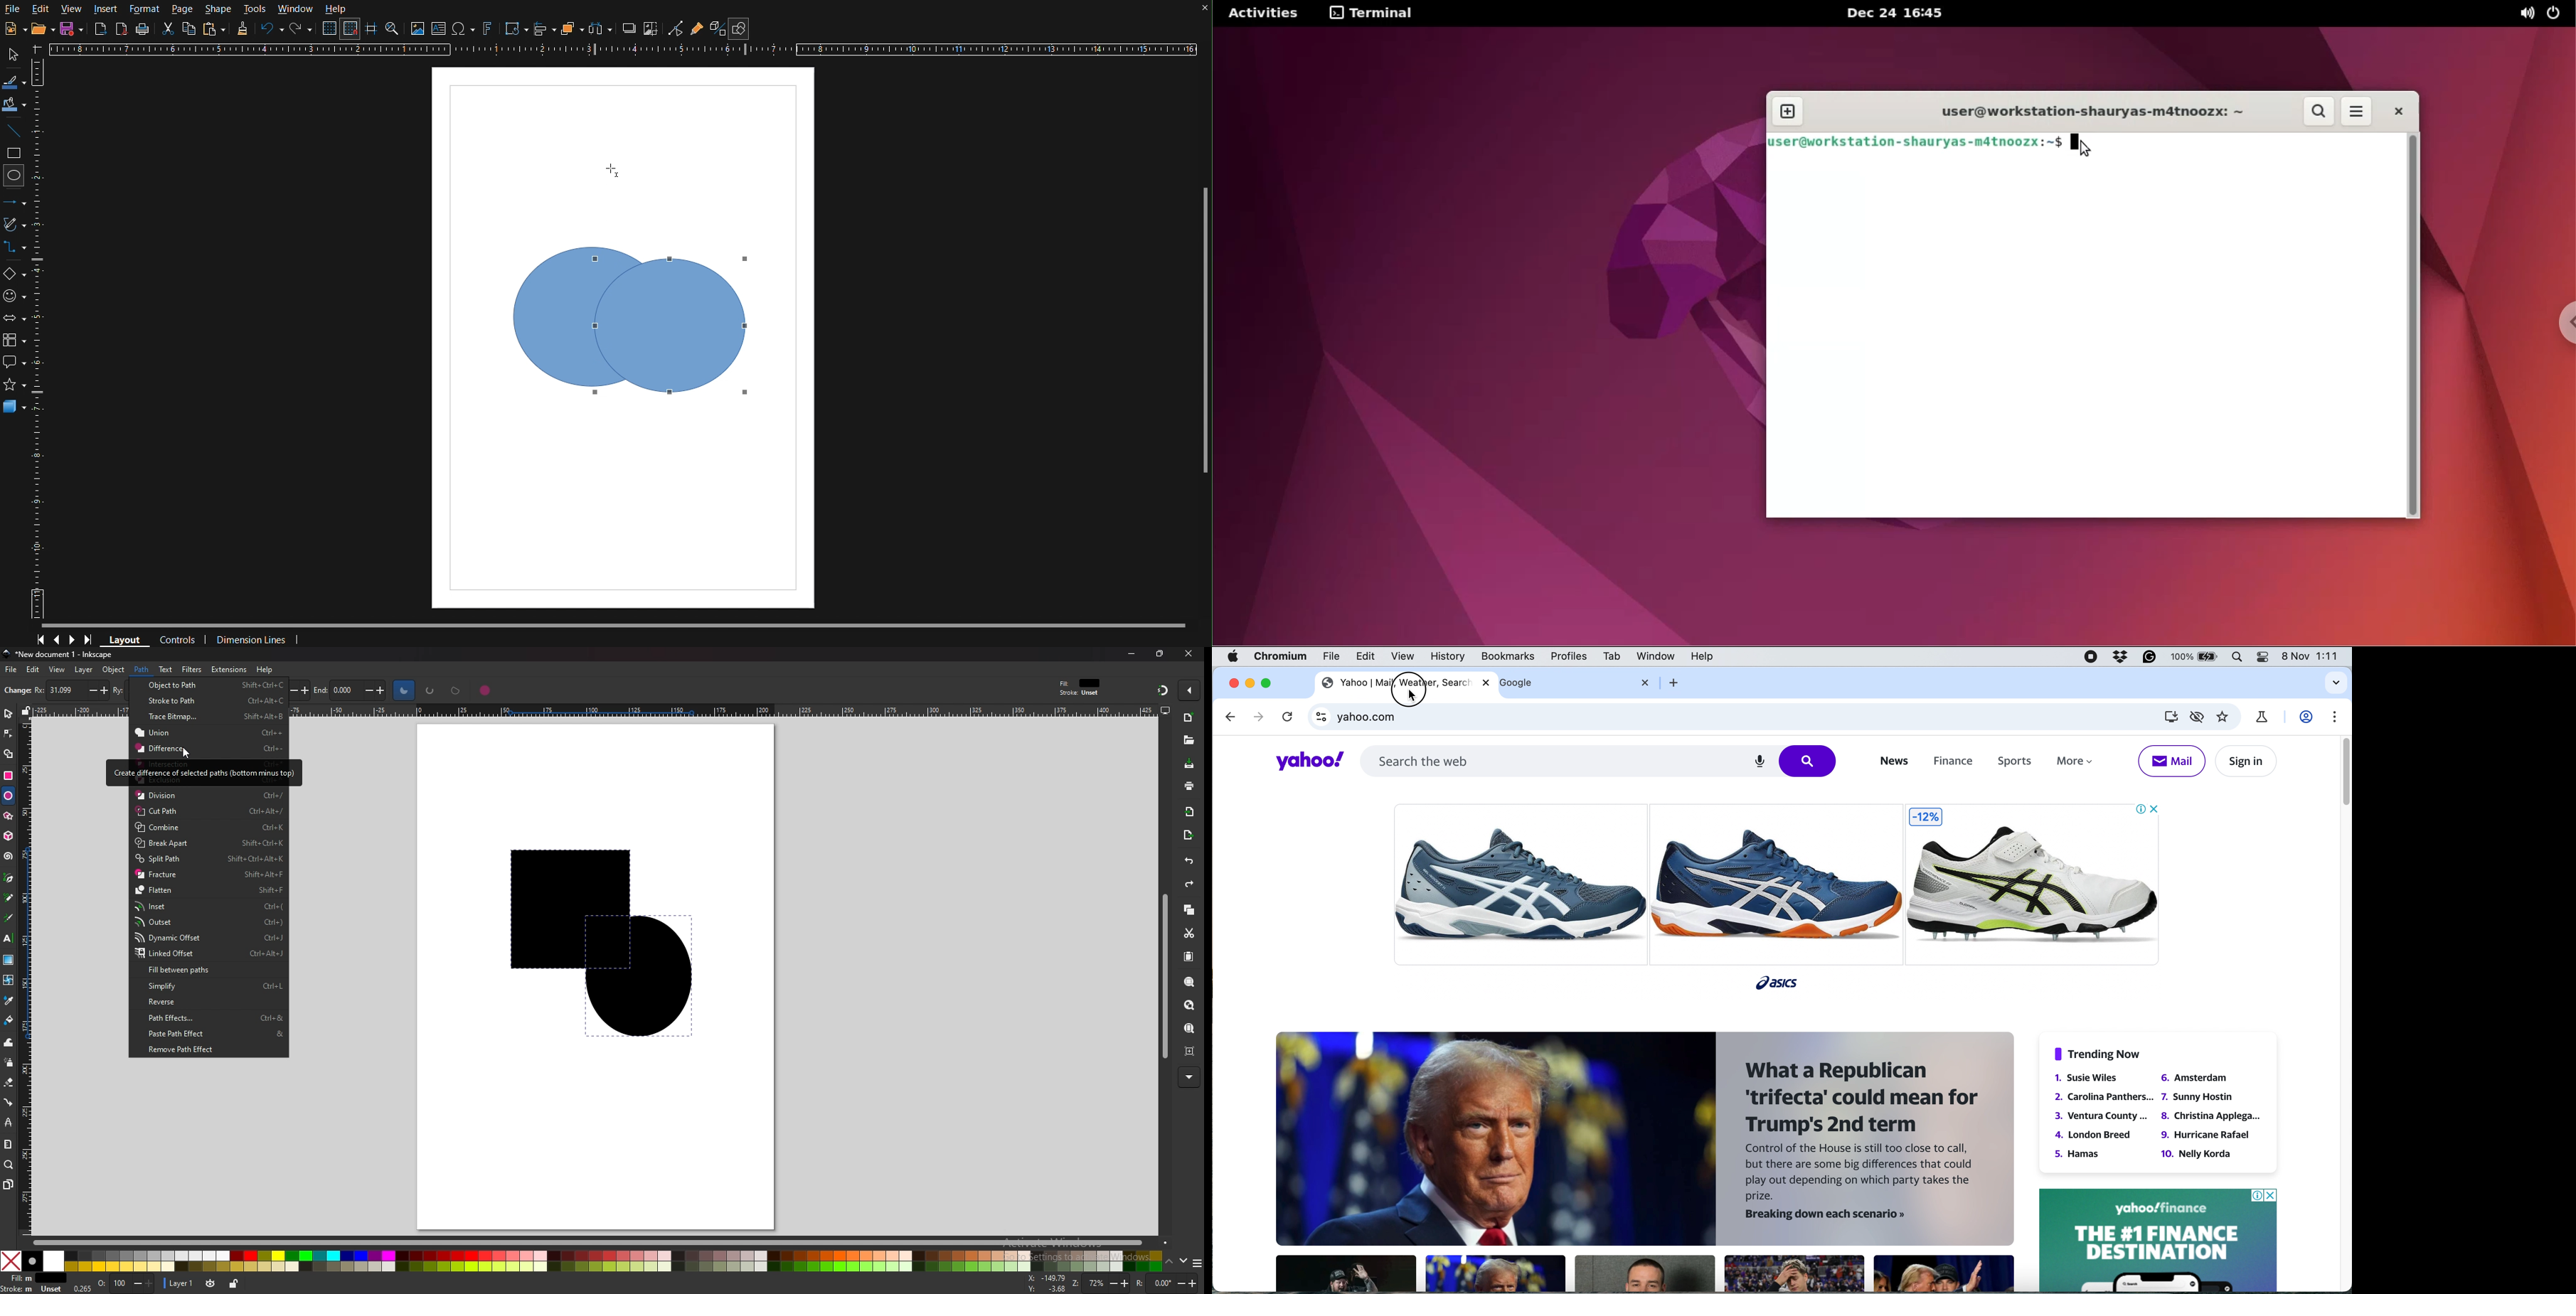  I want to click on New, so click(12, 27).